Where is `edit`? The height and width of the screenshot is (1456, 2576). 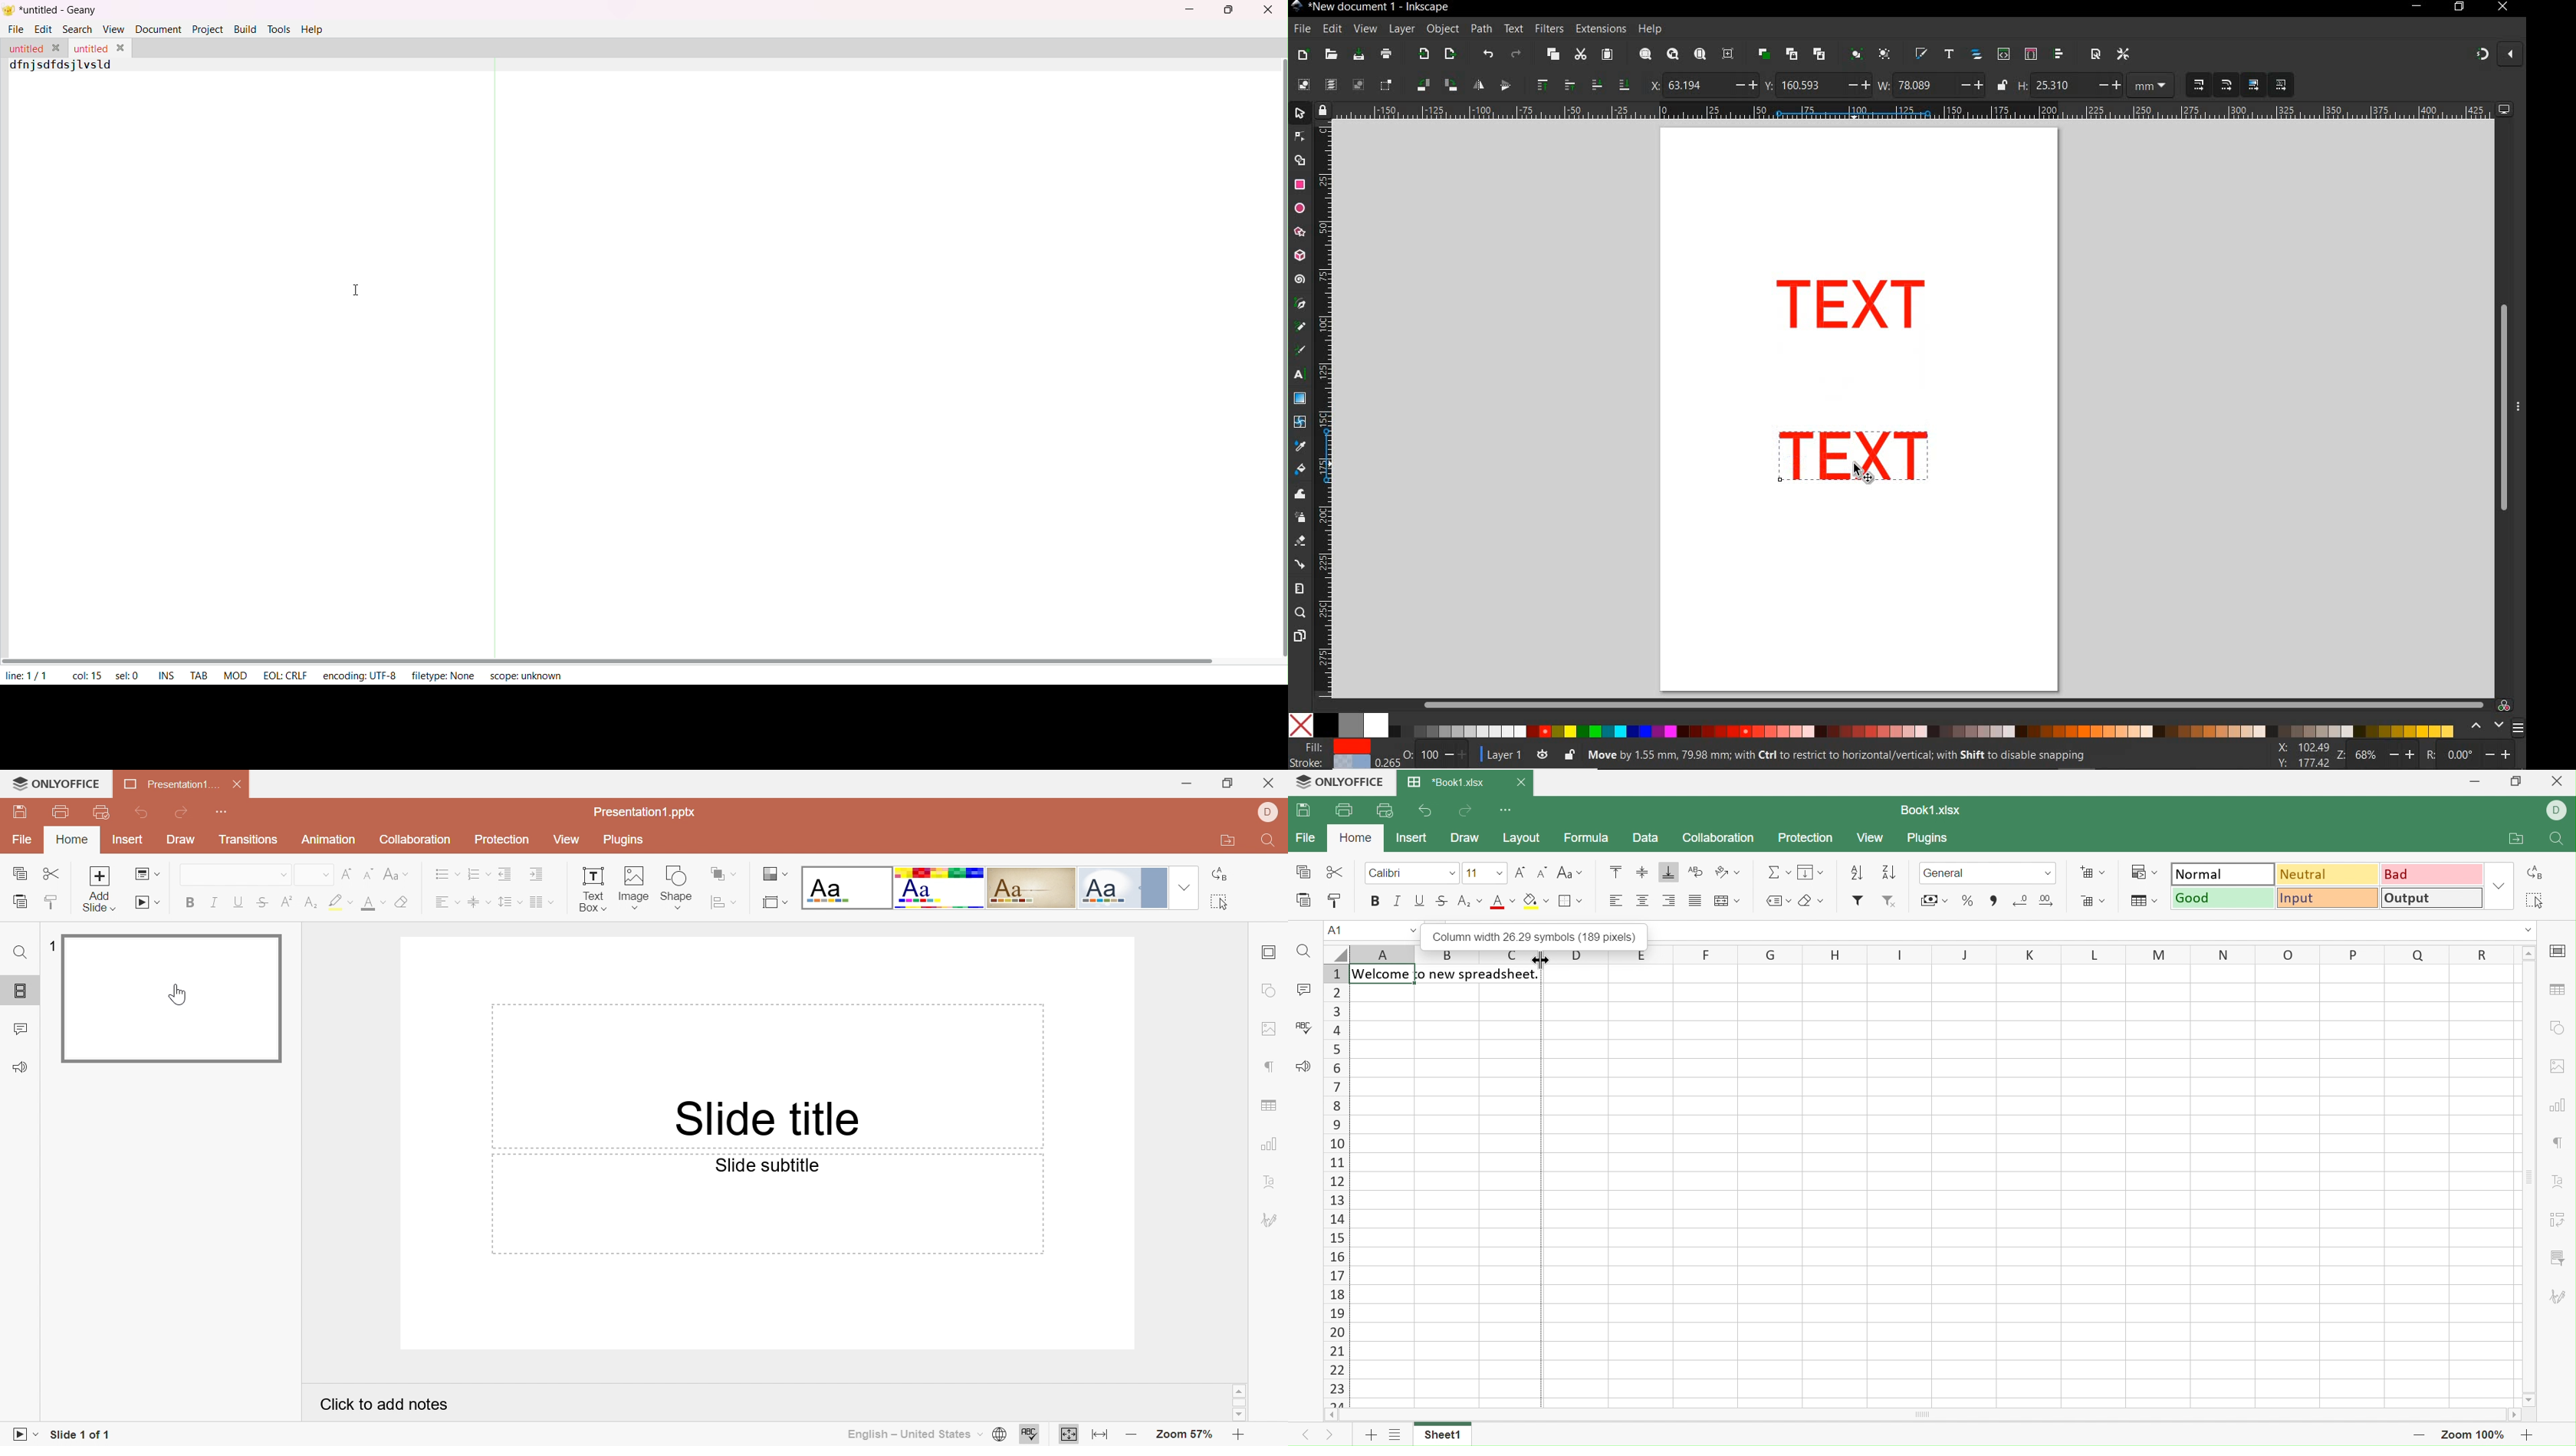 edit is located at coordinates (44, 30).